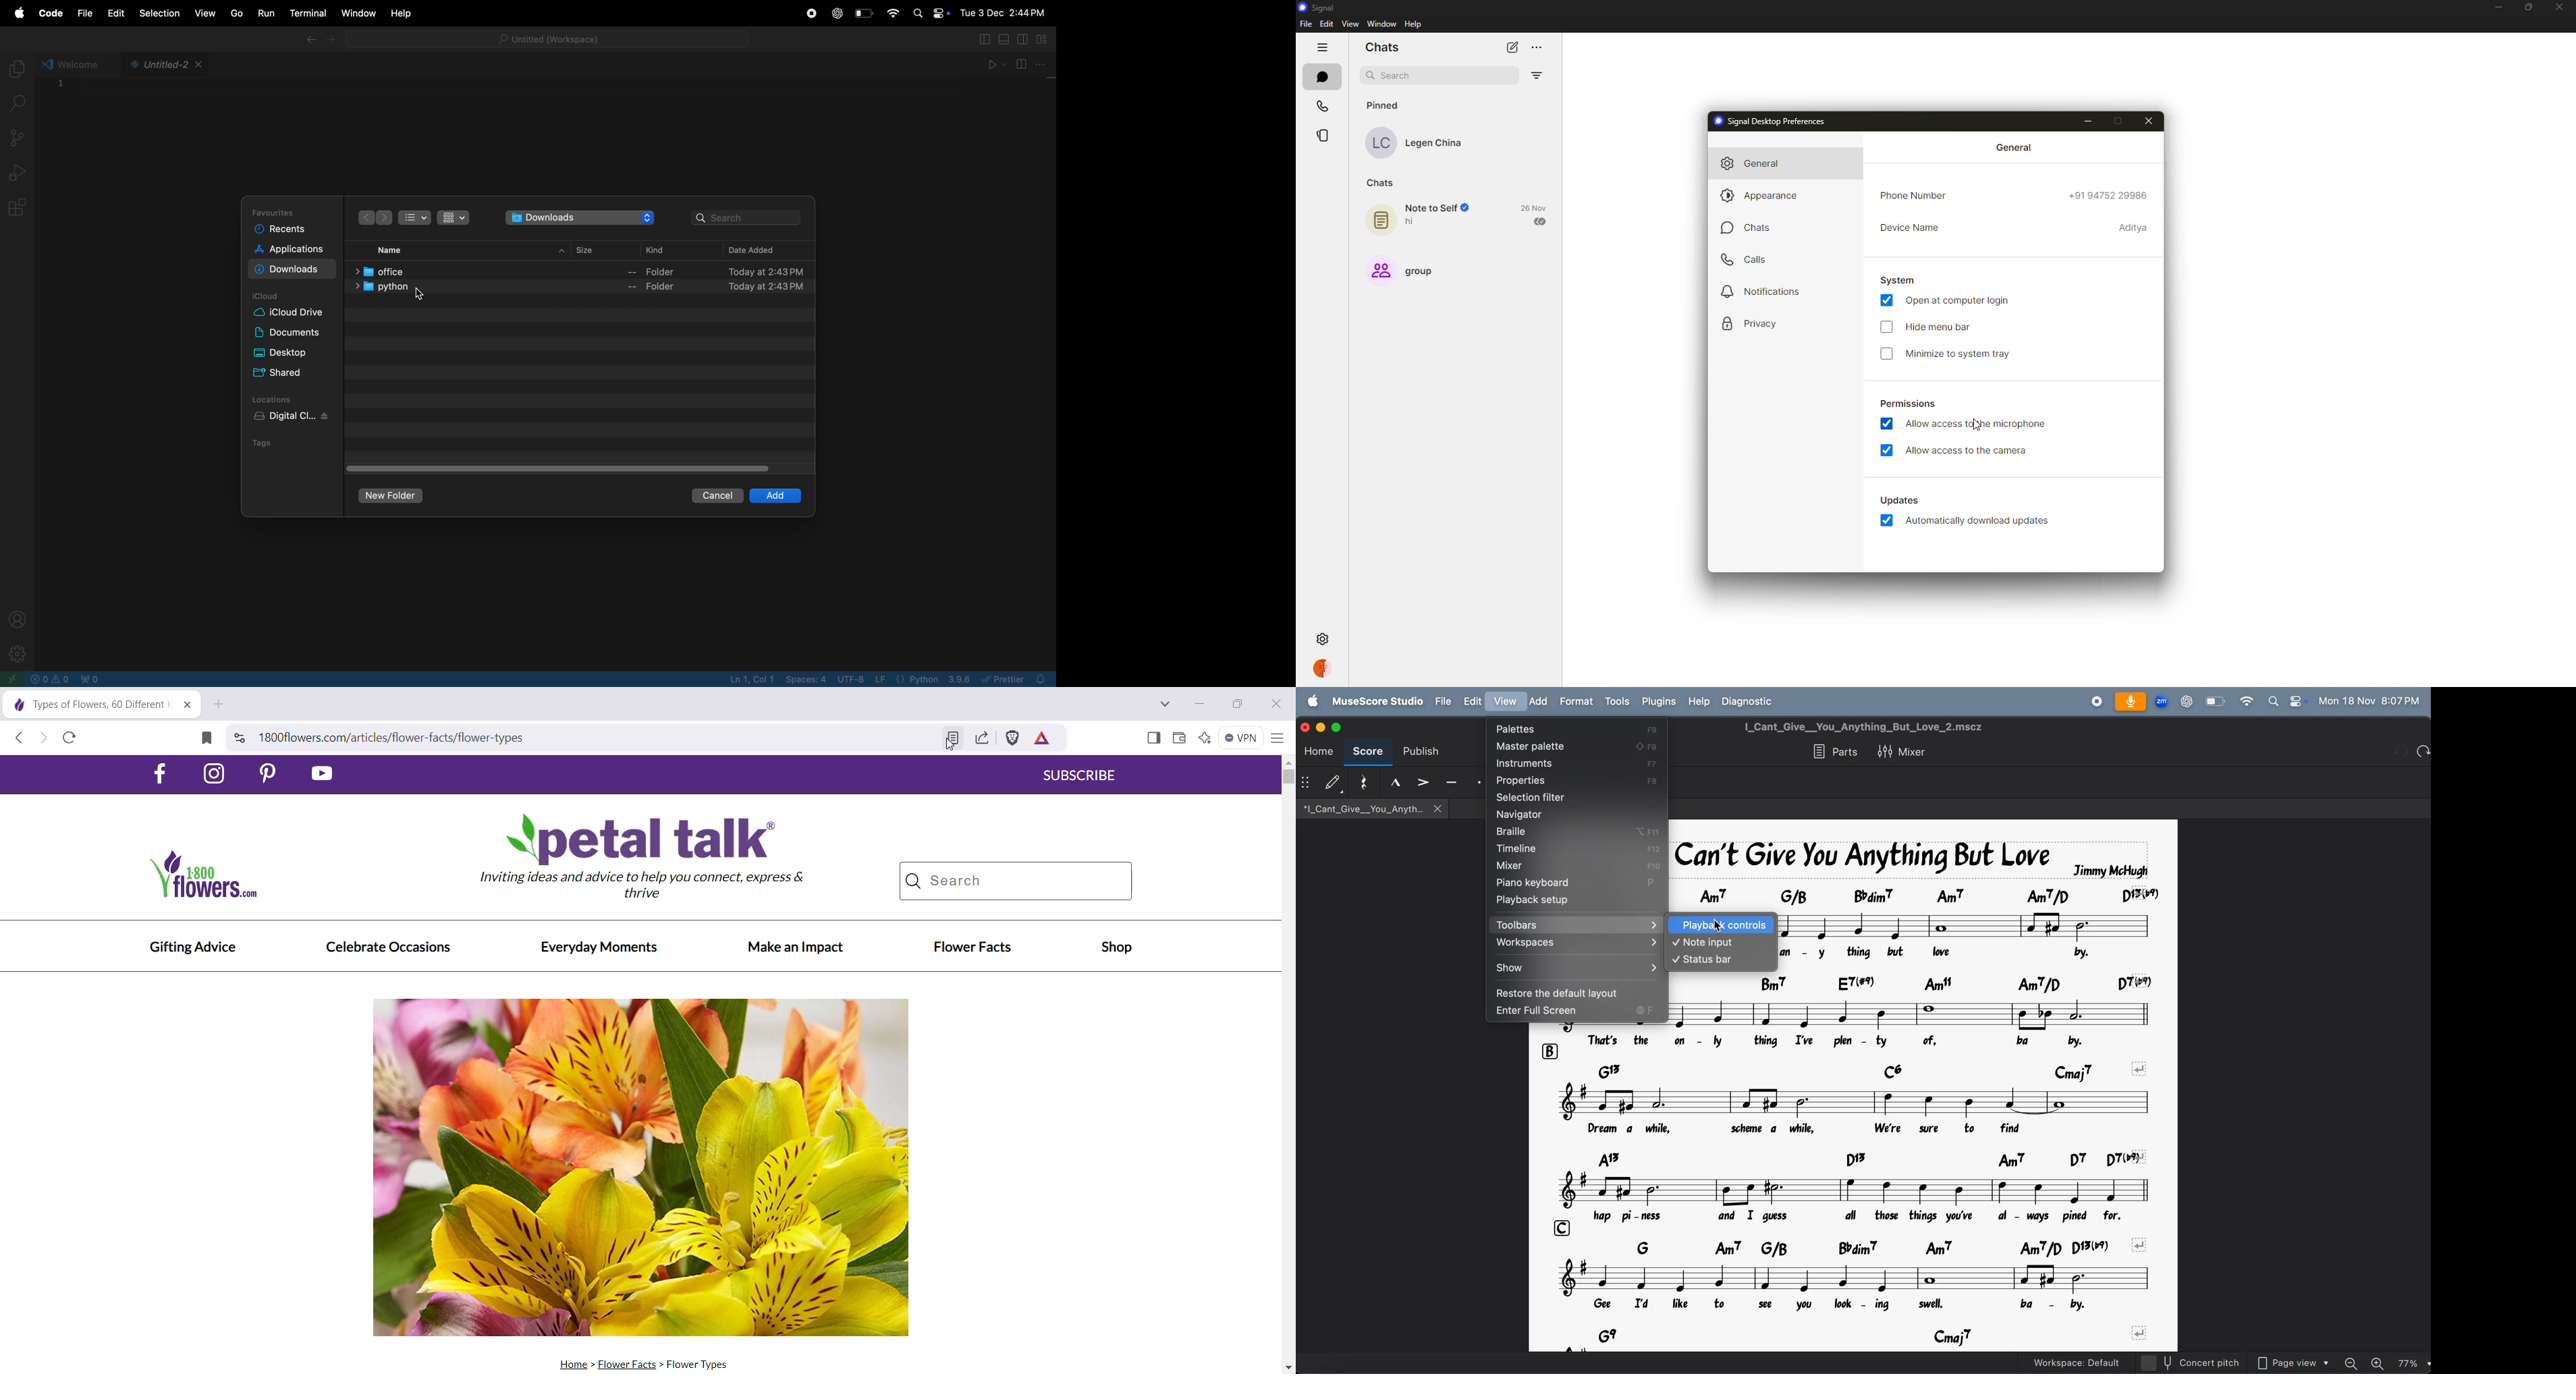 The width and height of the screenshot is (2576, 1400). What do you see at coordinates (2287, 702) in the screenshot?
I see `apple widgets` at bounding box center [2287, 702].